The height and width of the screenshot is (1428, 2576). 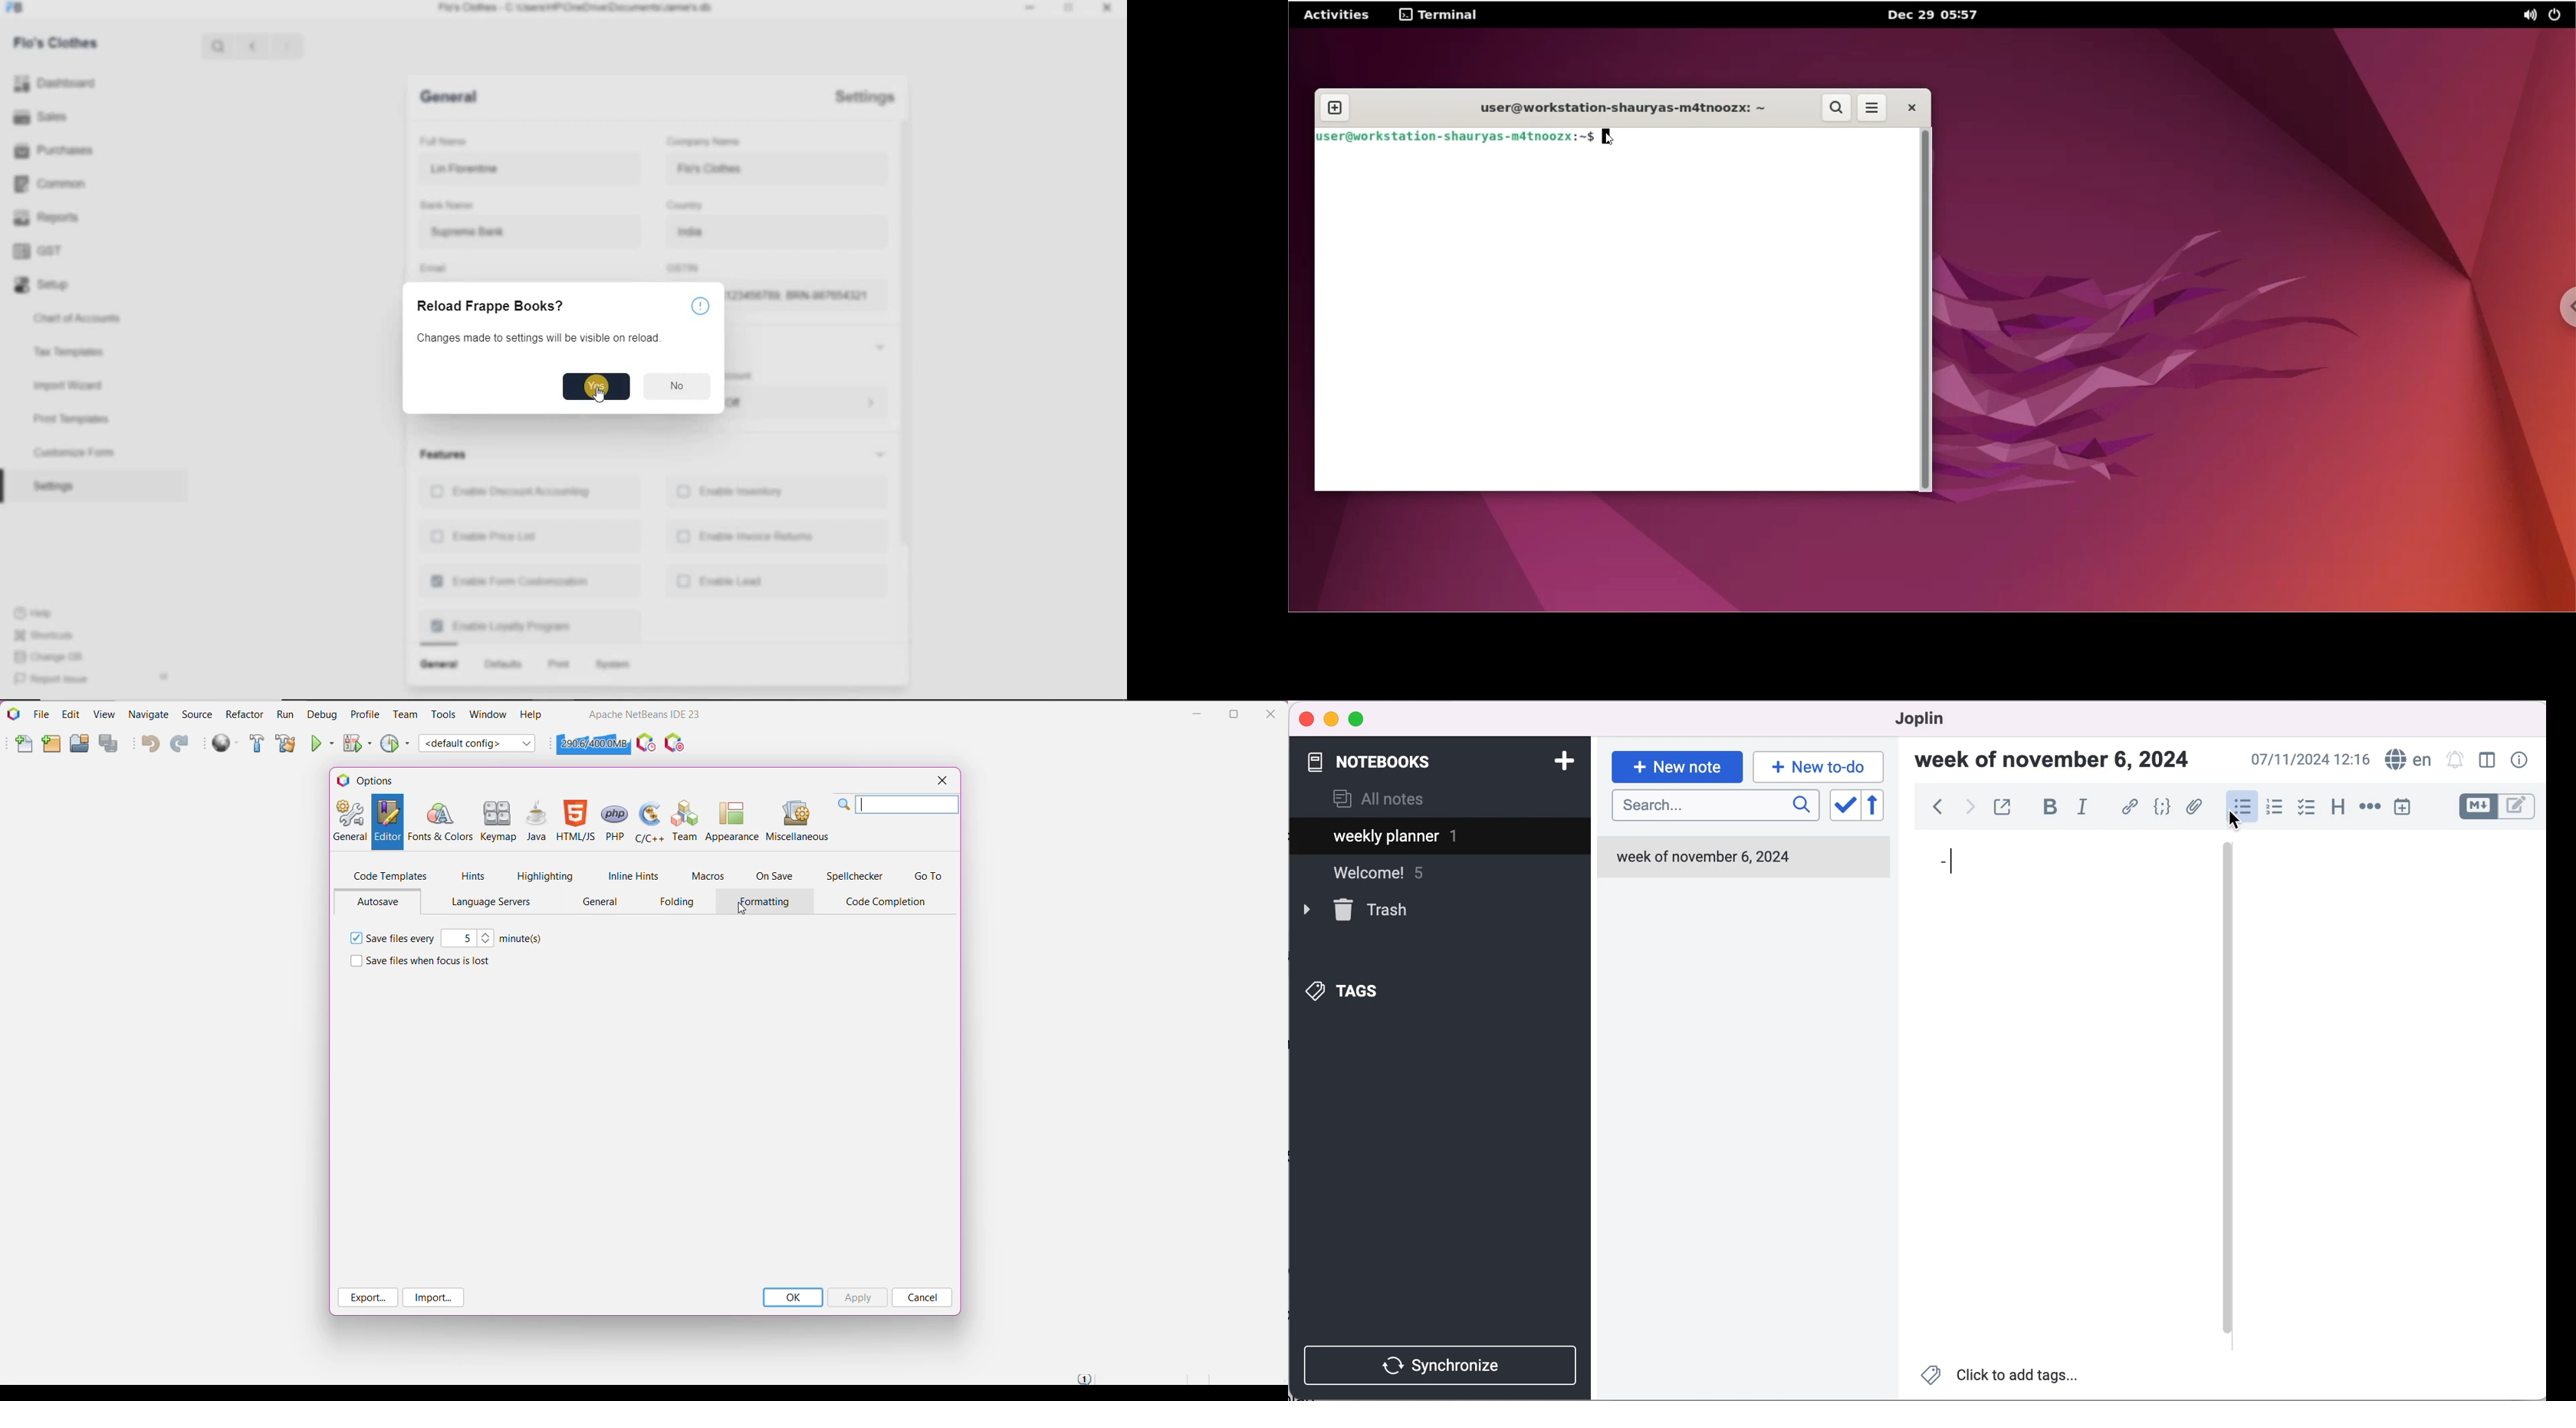 What do you see at coordinates (493, 309) in the screenshot?
I see `Reload Frappe Books?` at bounding box center [493, 309].